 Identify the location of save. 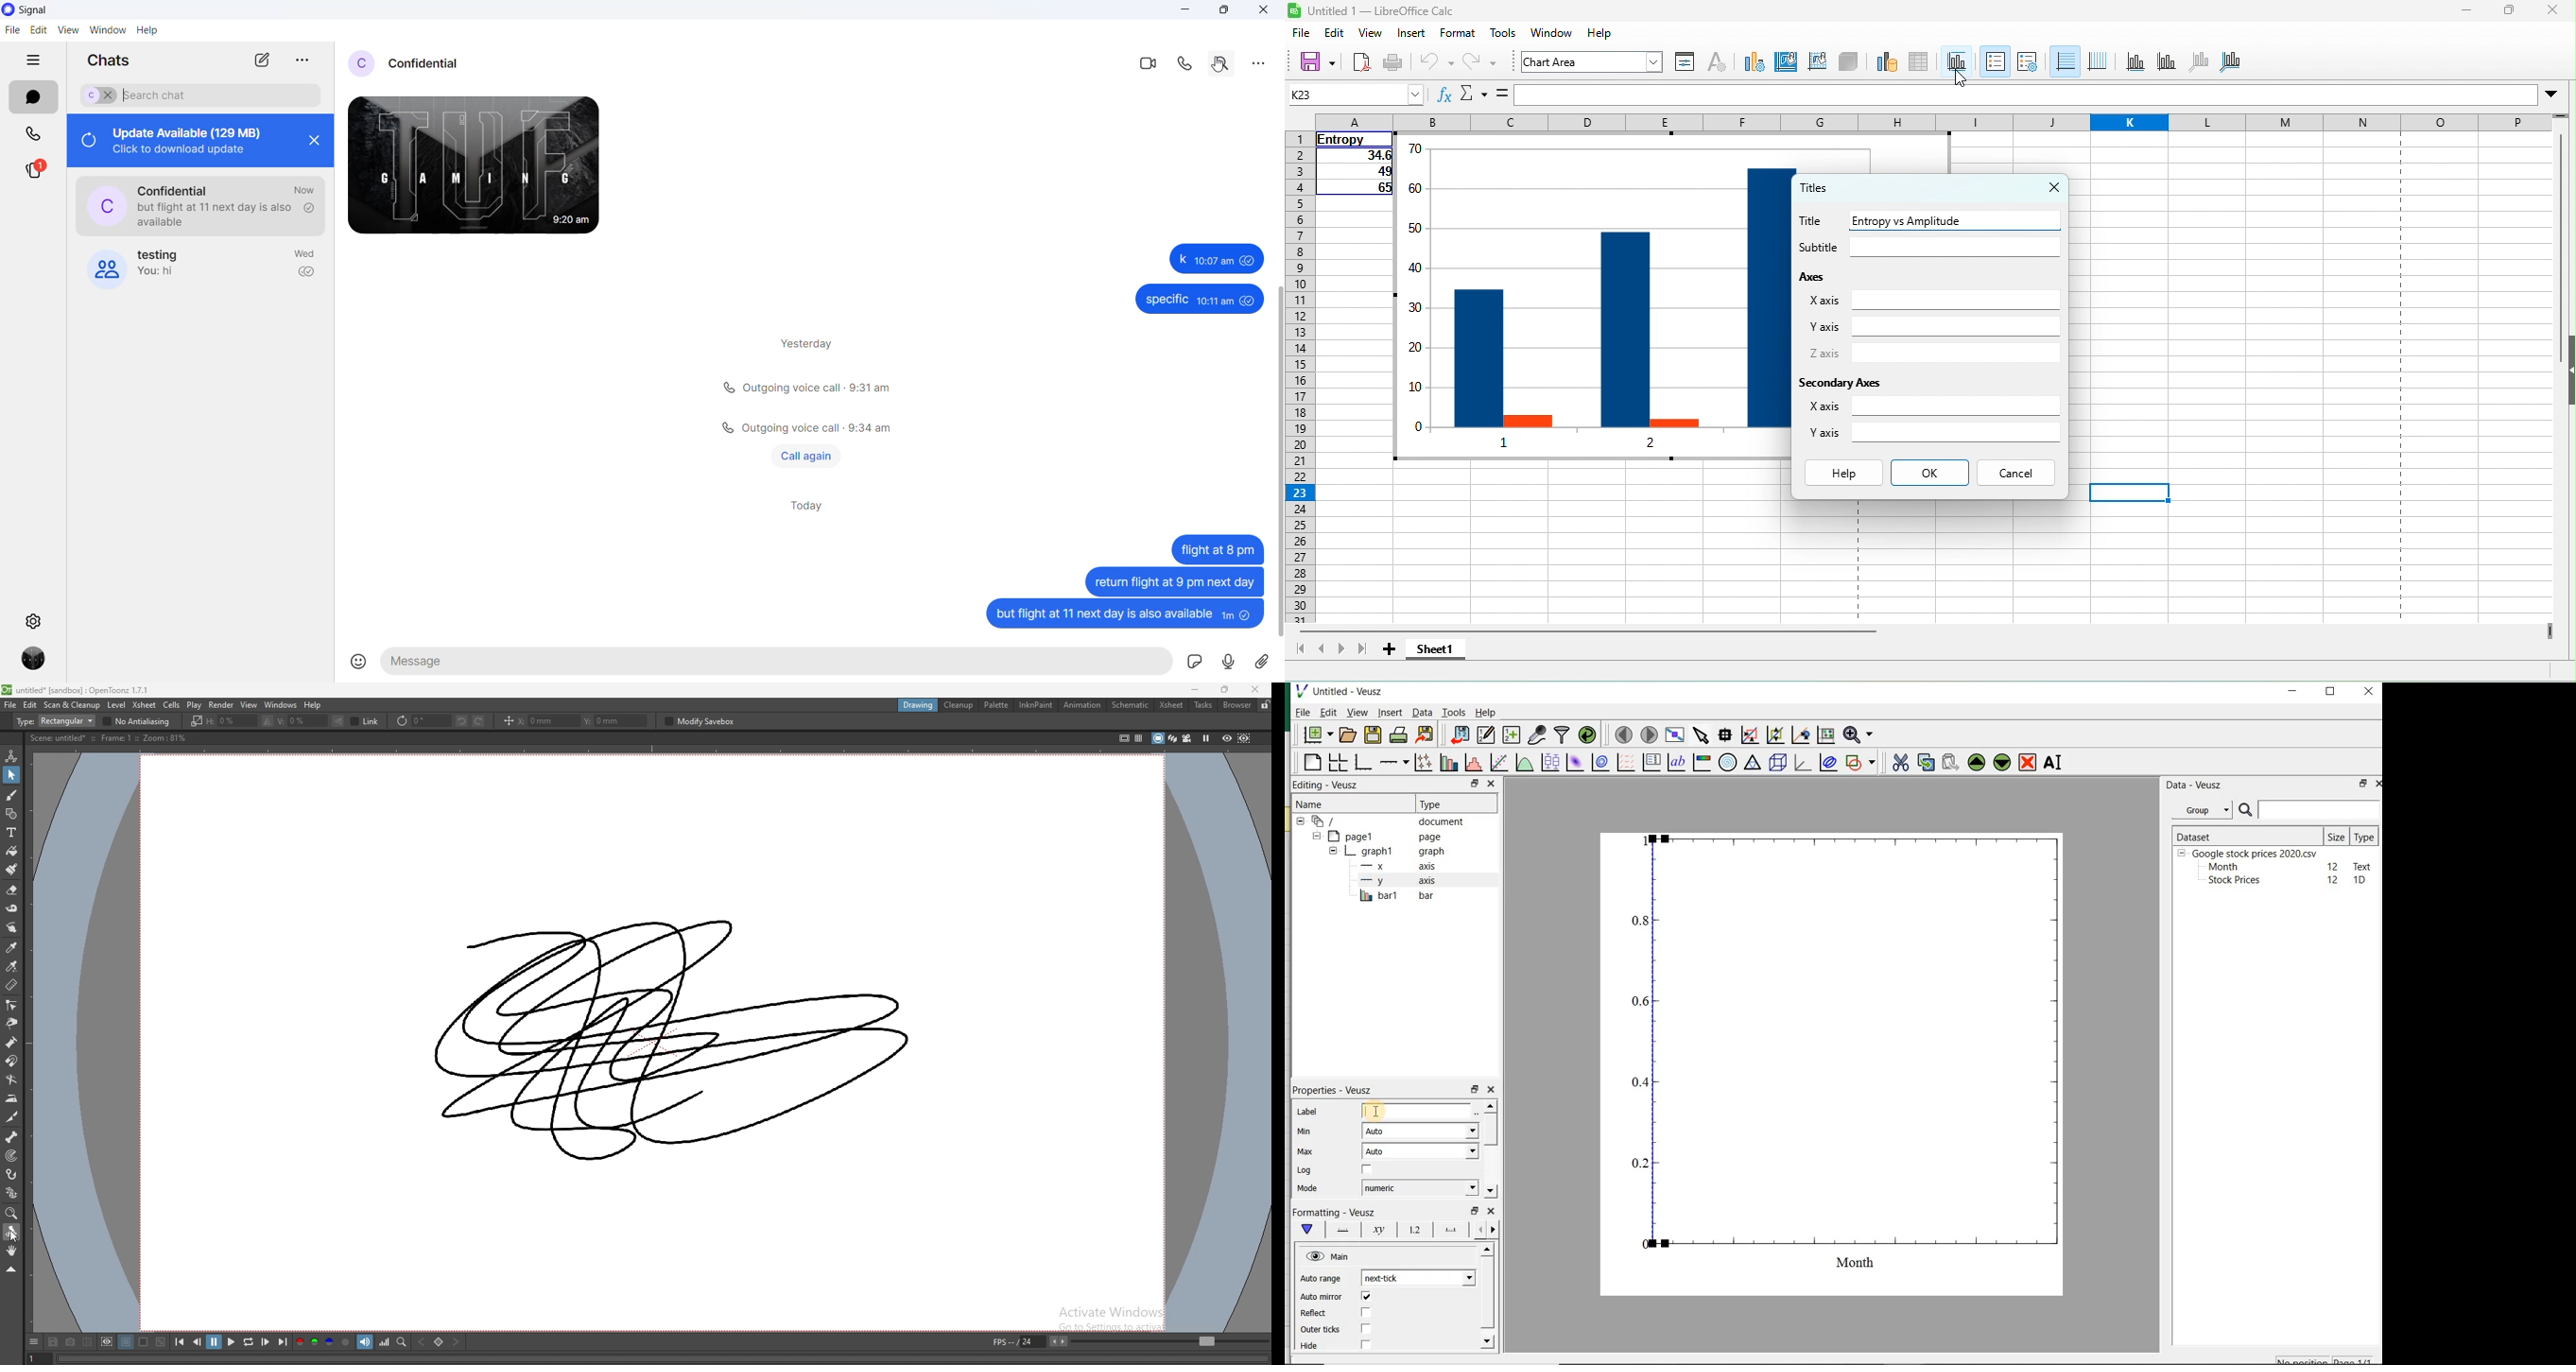
(1318, 63).